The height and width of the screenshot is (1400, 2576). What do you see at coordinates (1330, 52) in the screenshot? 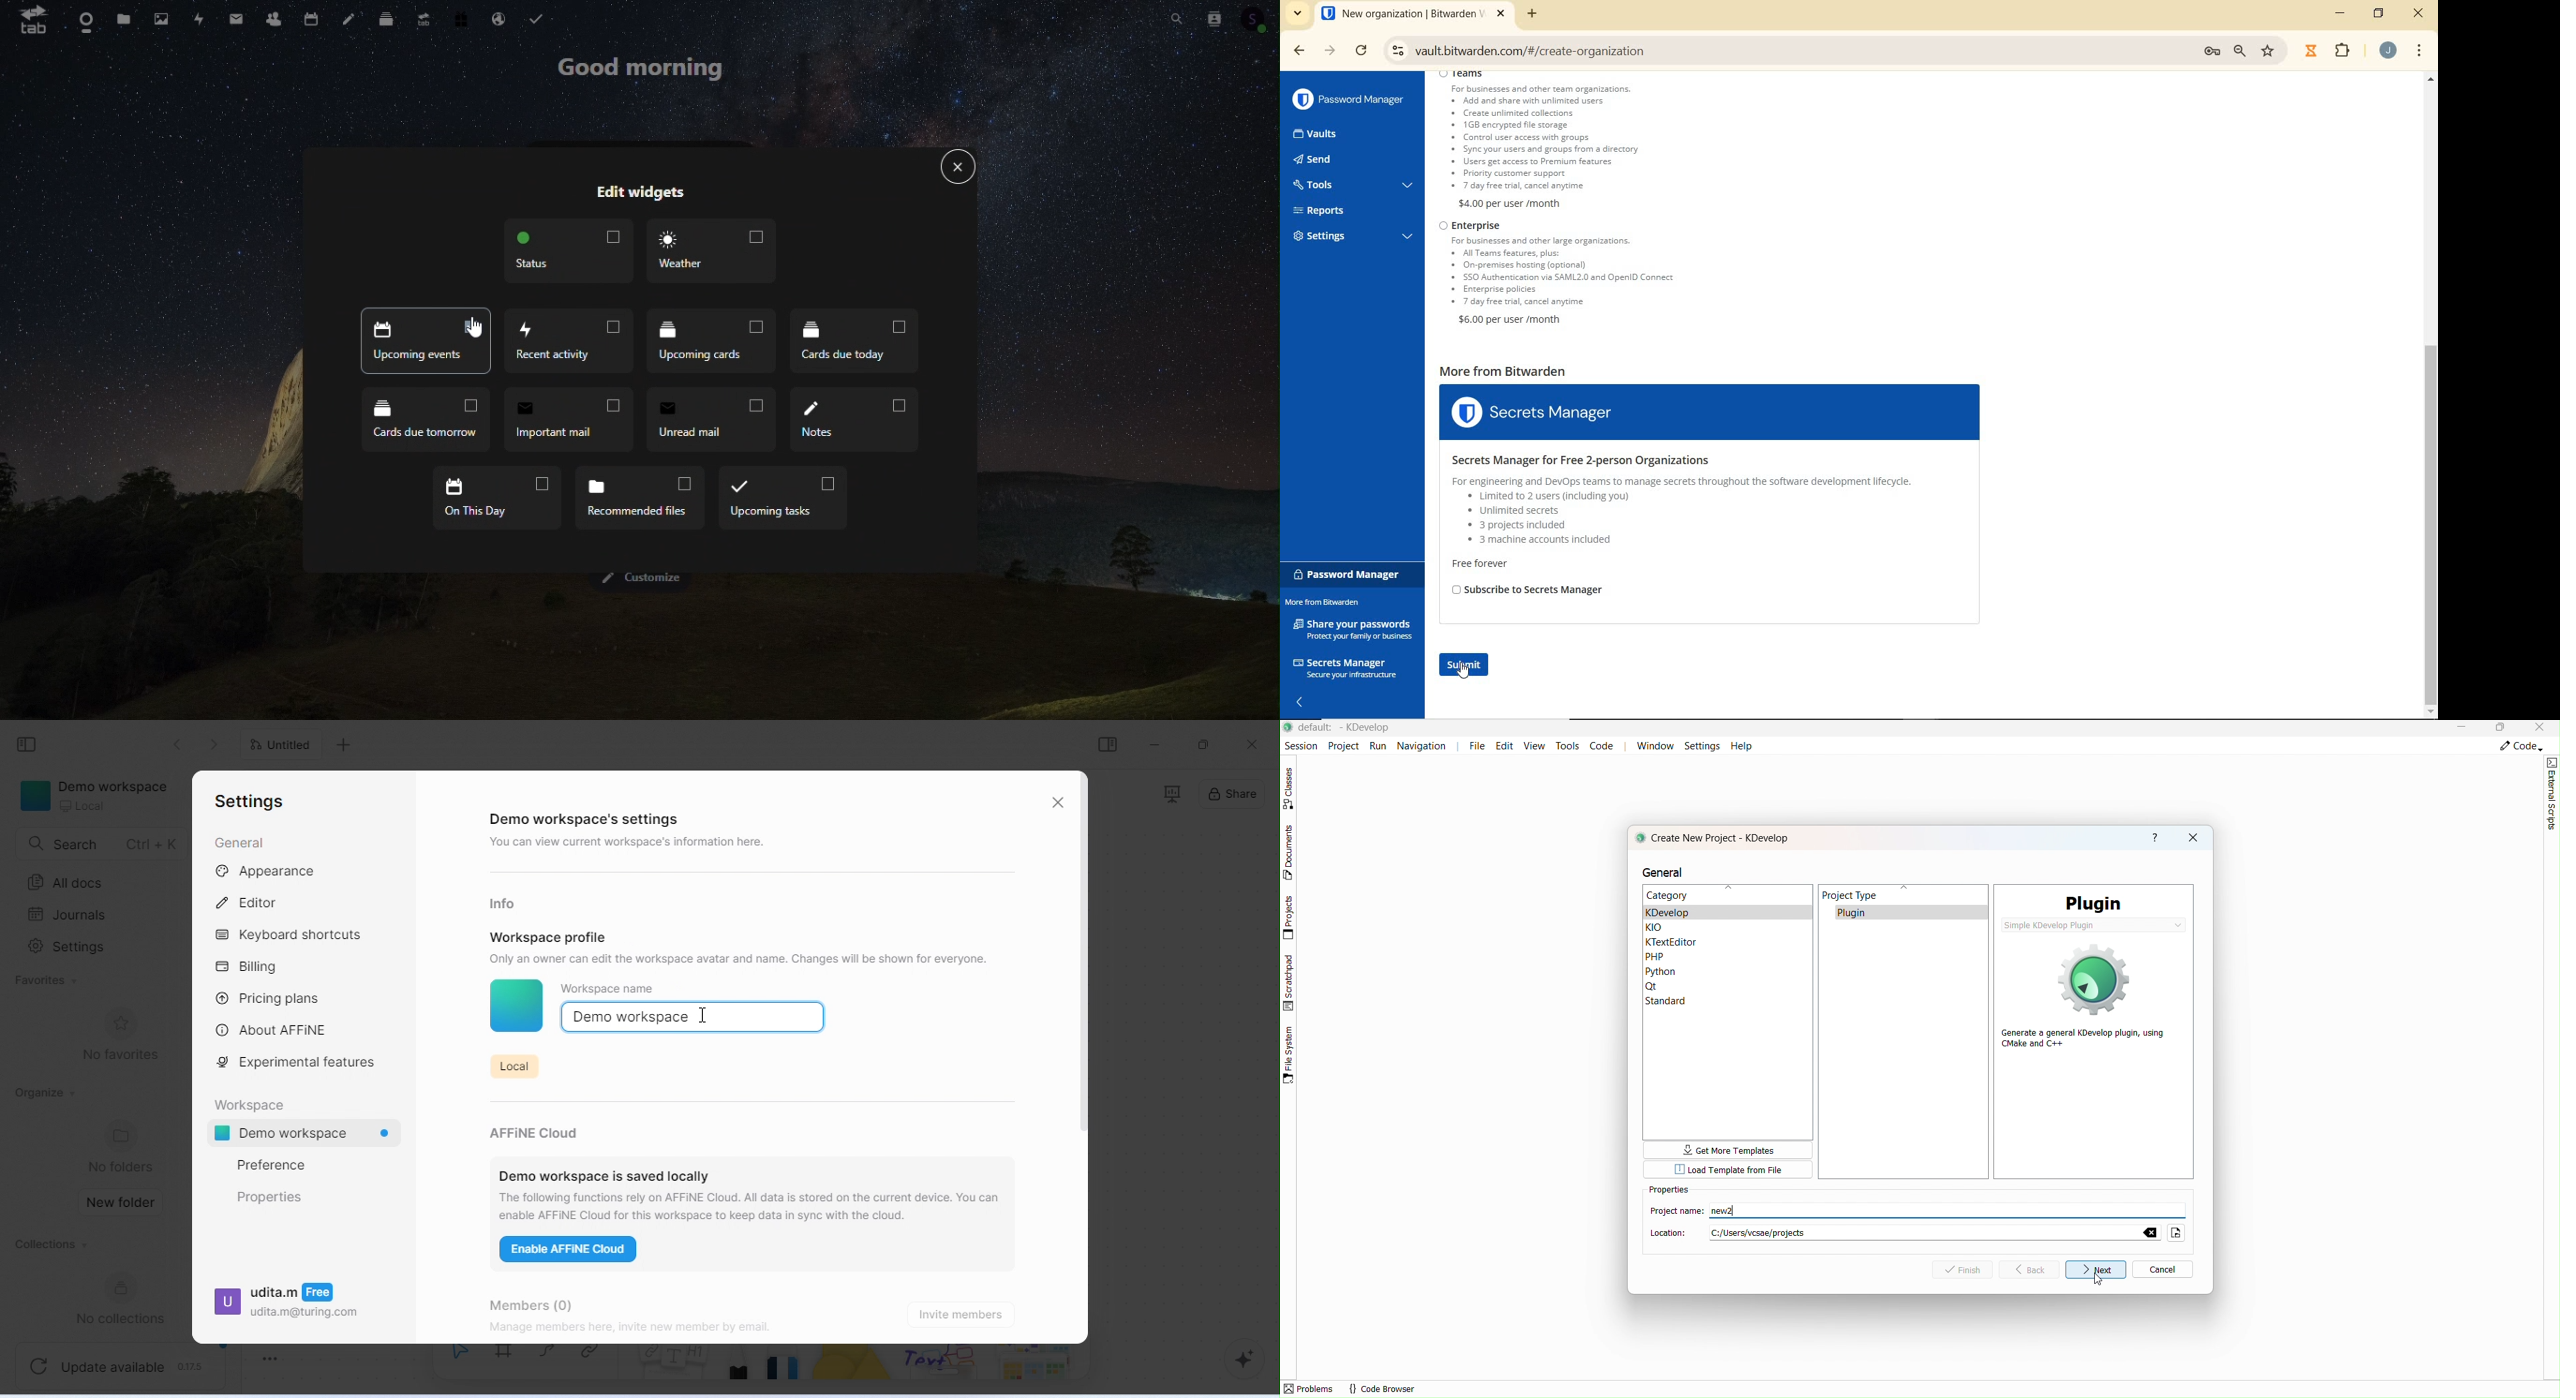
I see `FORWARD` at bounding box center [1330, 52].